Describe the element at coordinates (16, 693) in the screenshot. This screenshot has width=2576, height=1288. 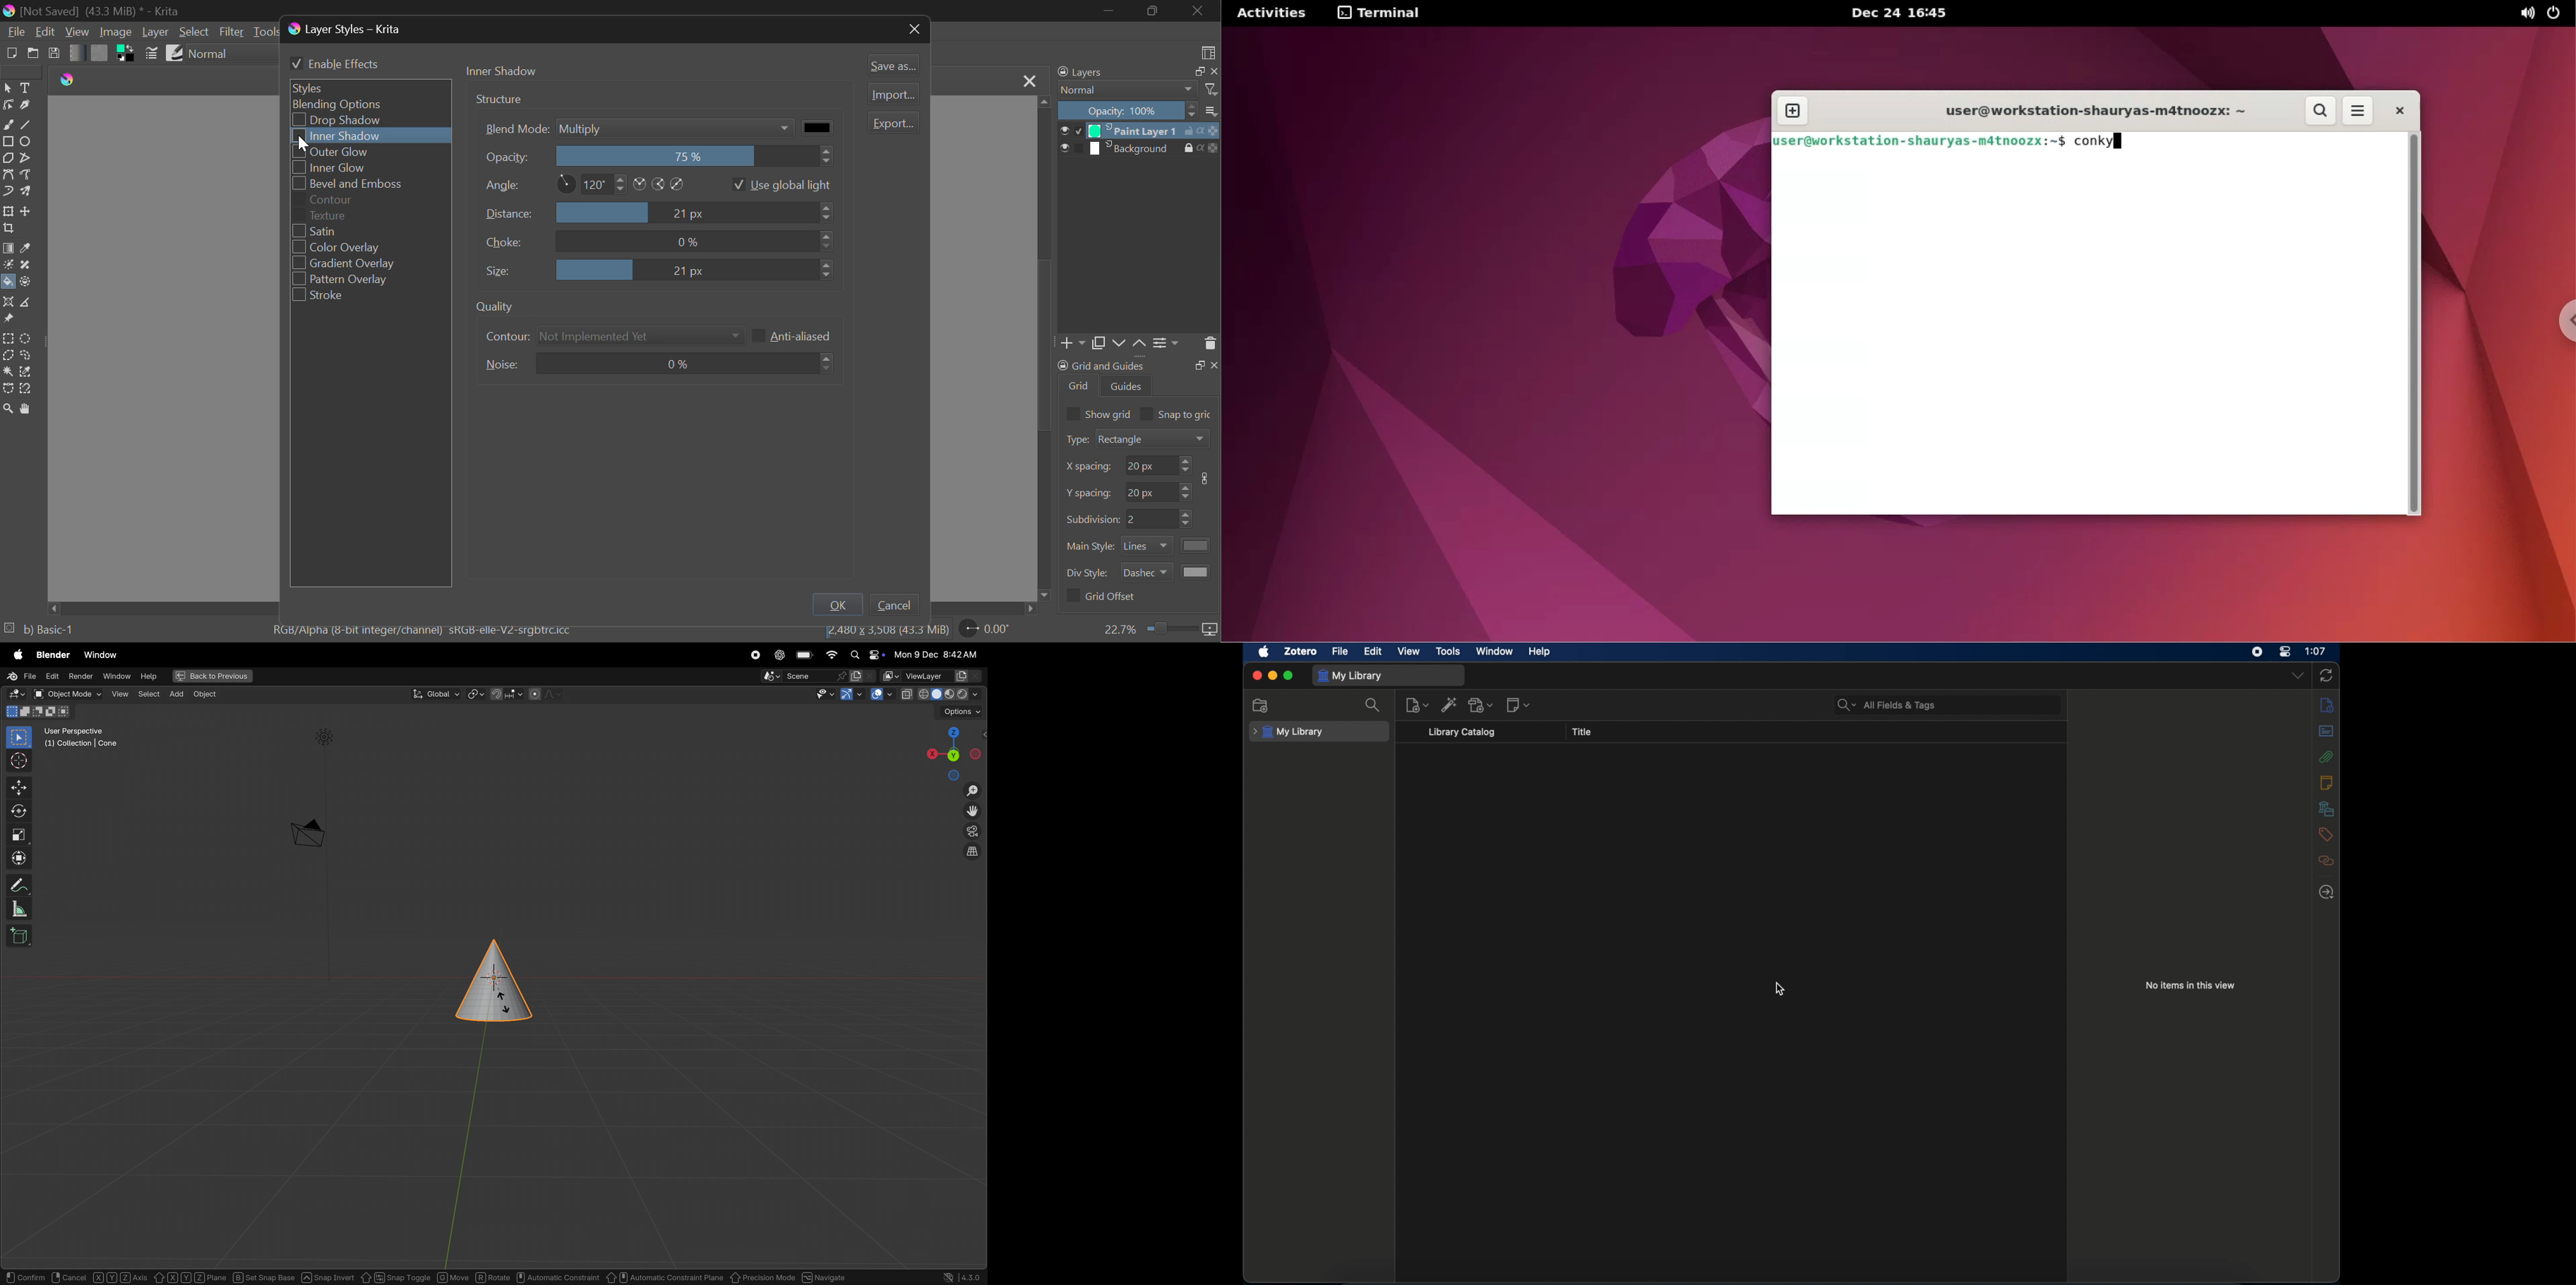
I see `editor type` at that location.